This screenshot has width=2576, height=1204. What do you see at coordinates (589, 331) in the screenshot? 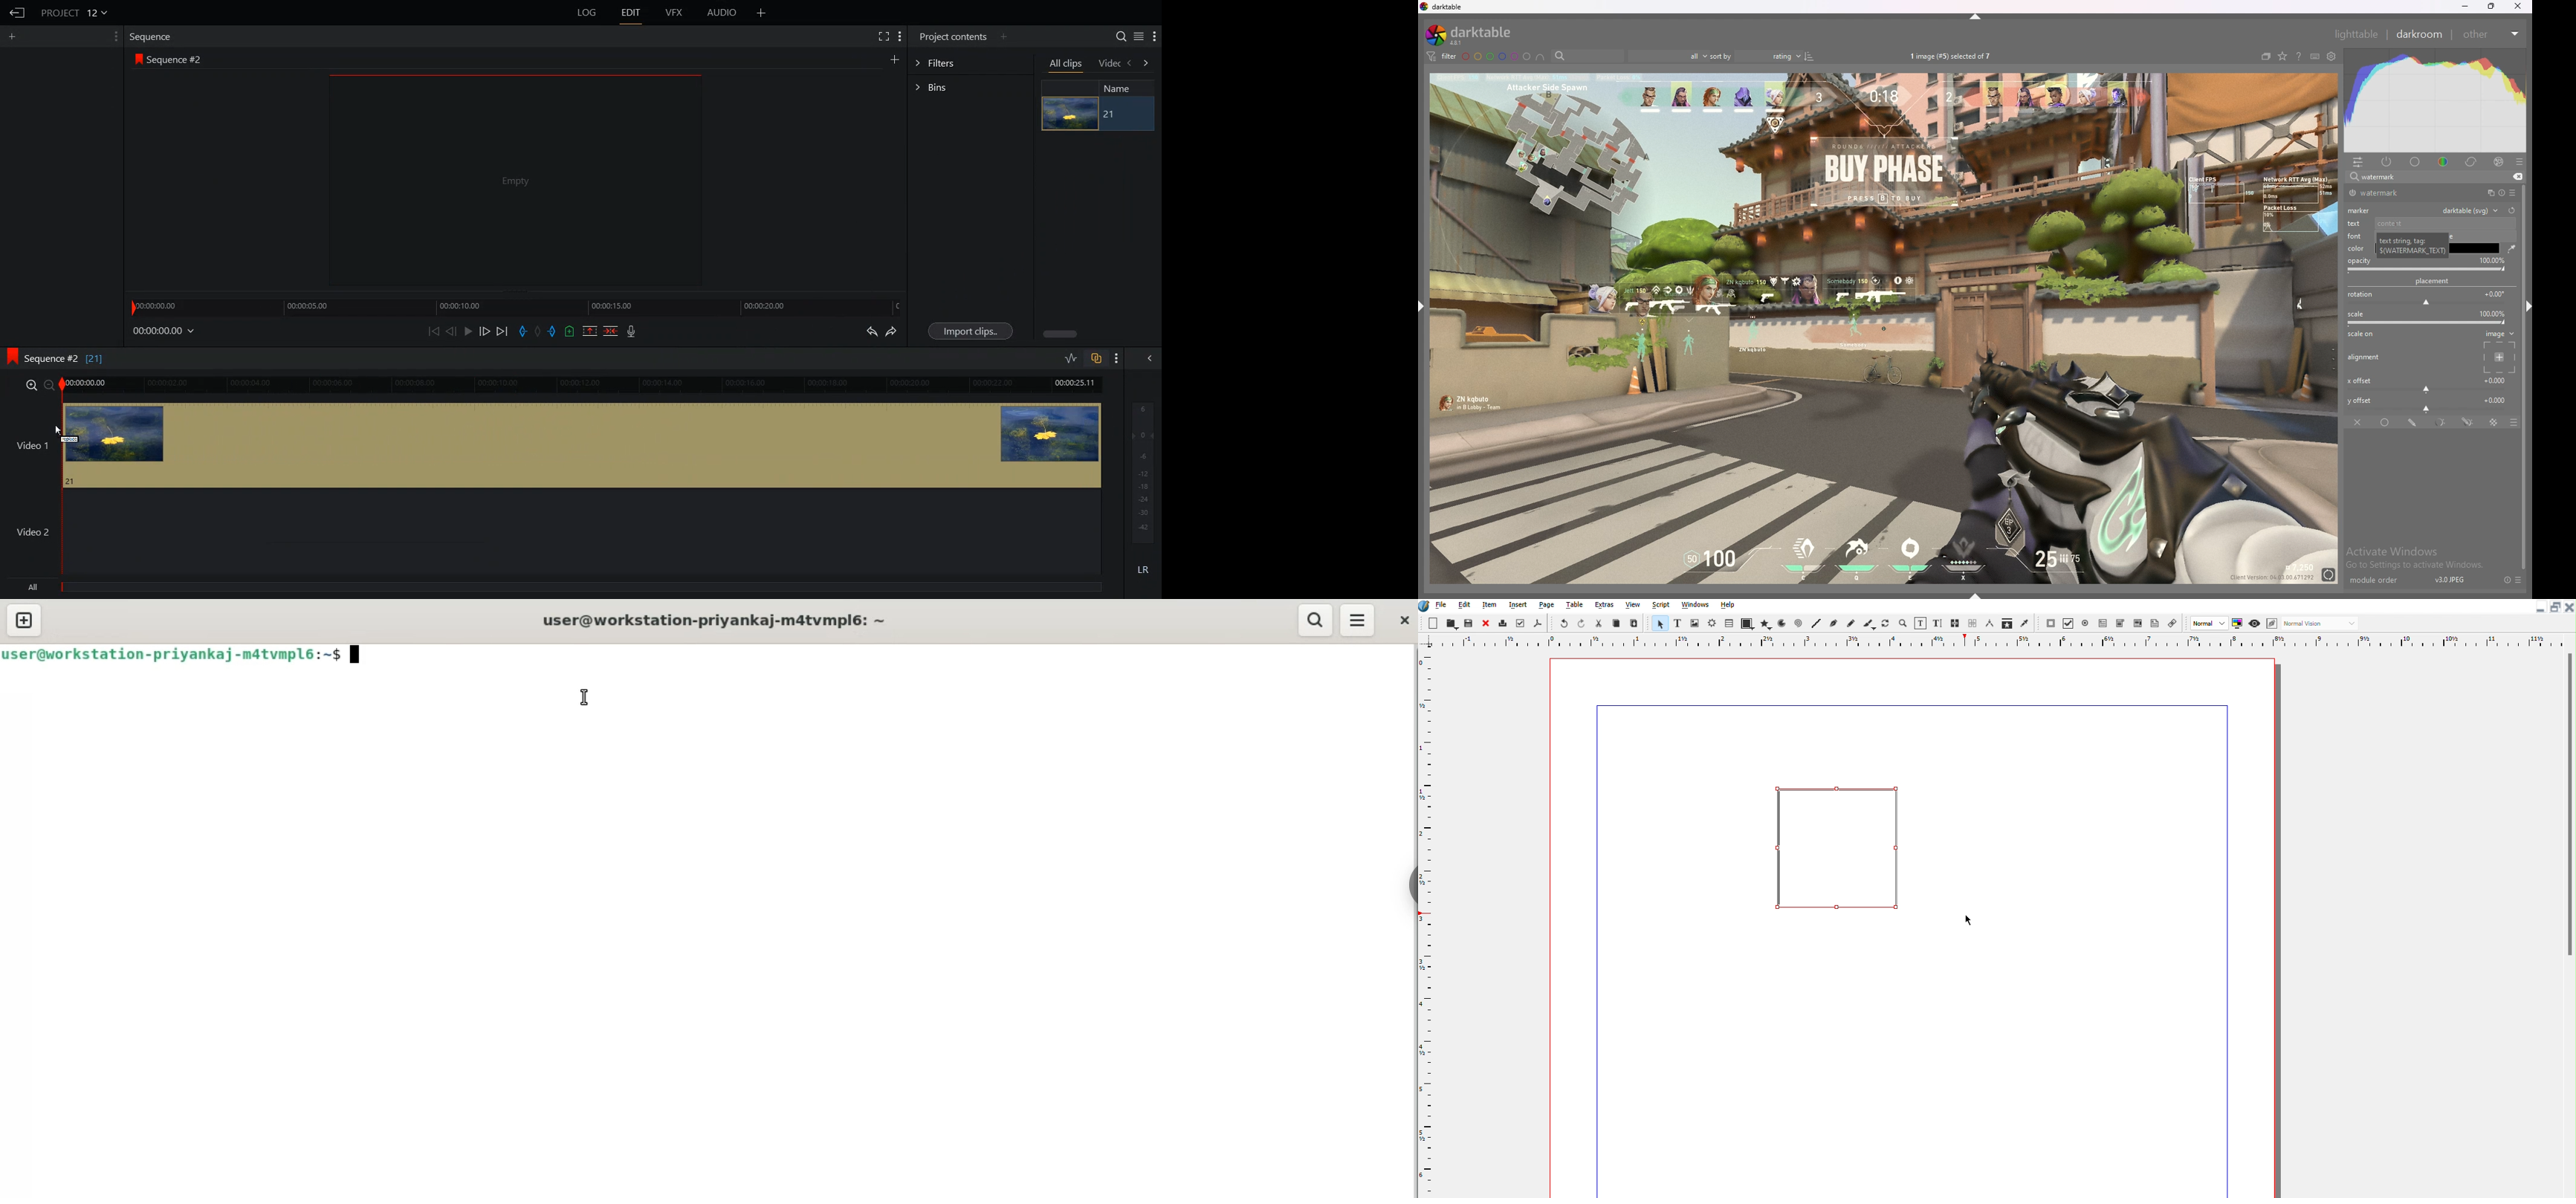
I see `Remove the marked section` at bounding box center [589, 331].